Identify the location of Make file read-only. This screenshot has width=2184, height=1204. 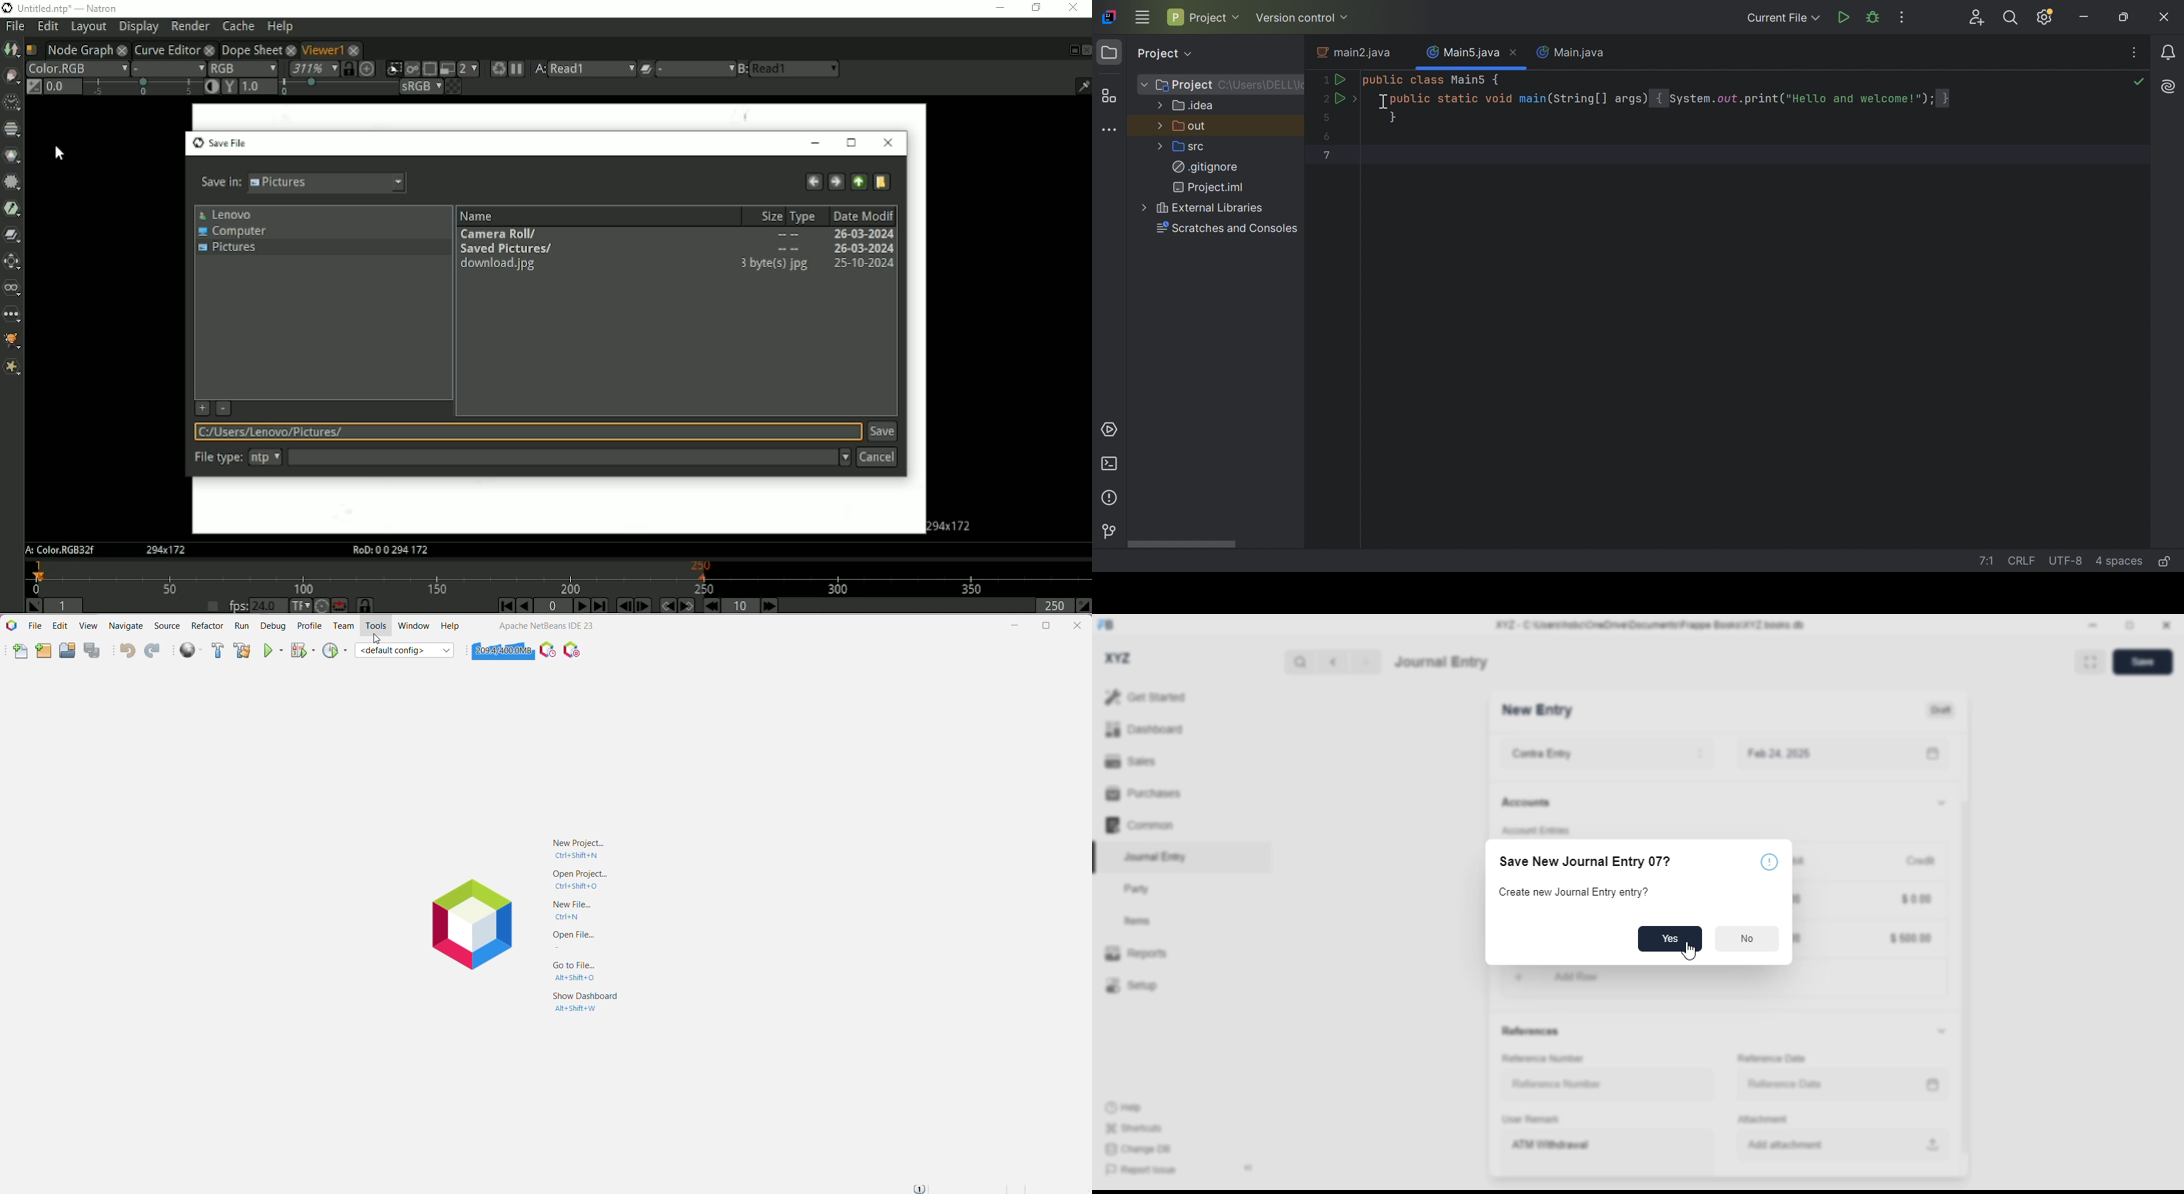
(2167, 561).